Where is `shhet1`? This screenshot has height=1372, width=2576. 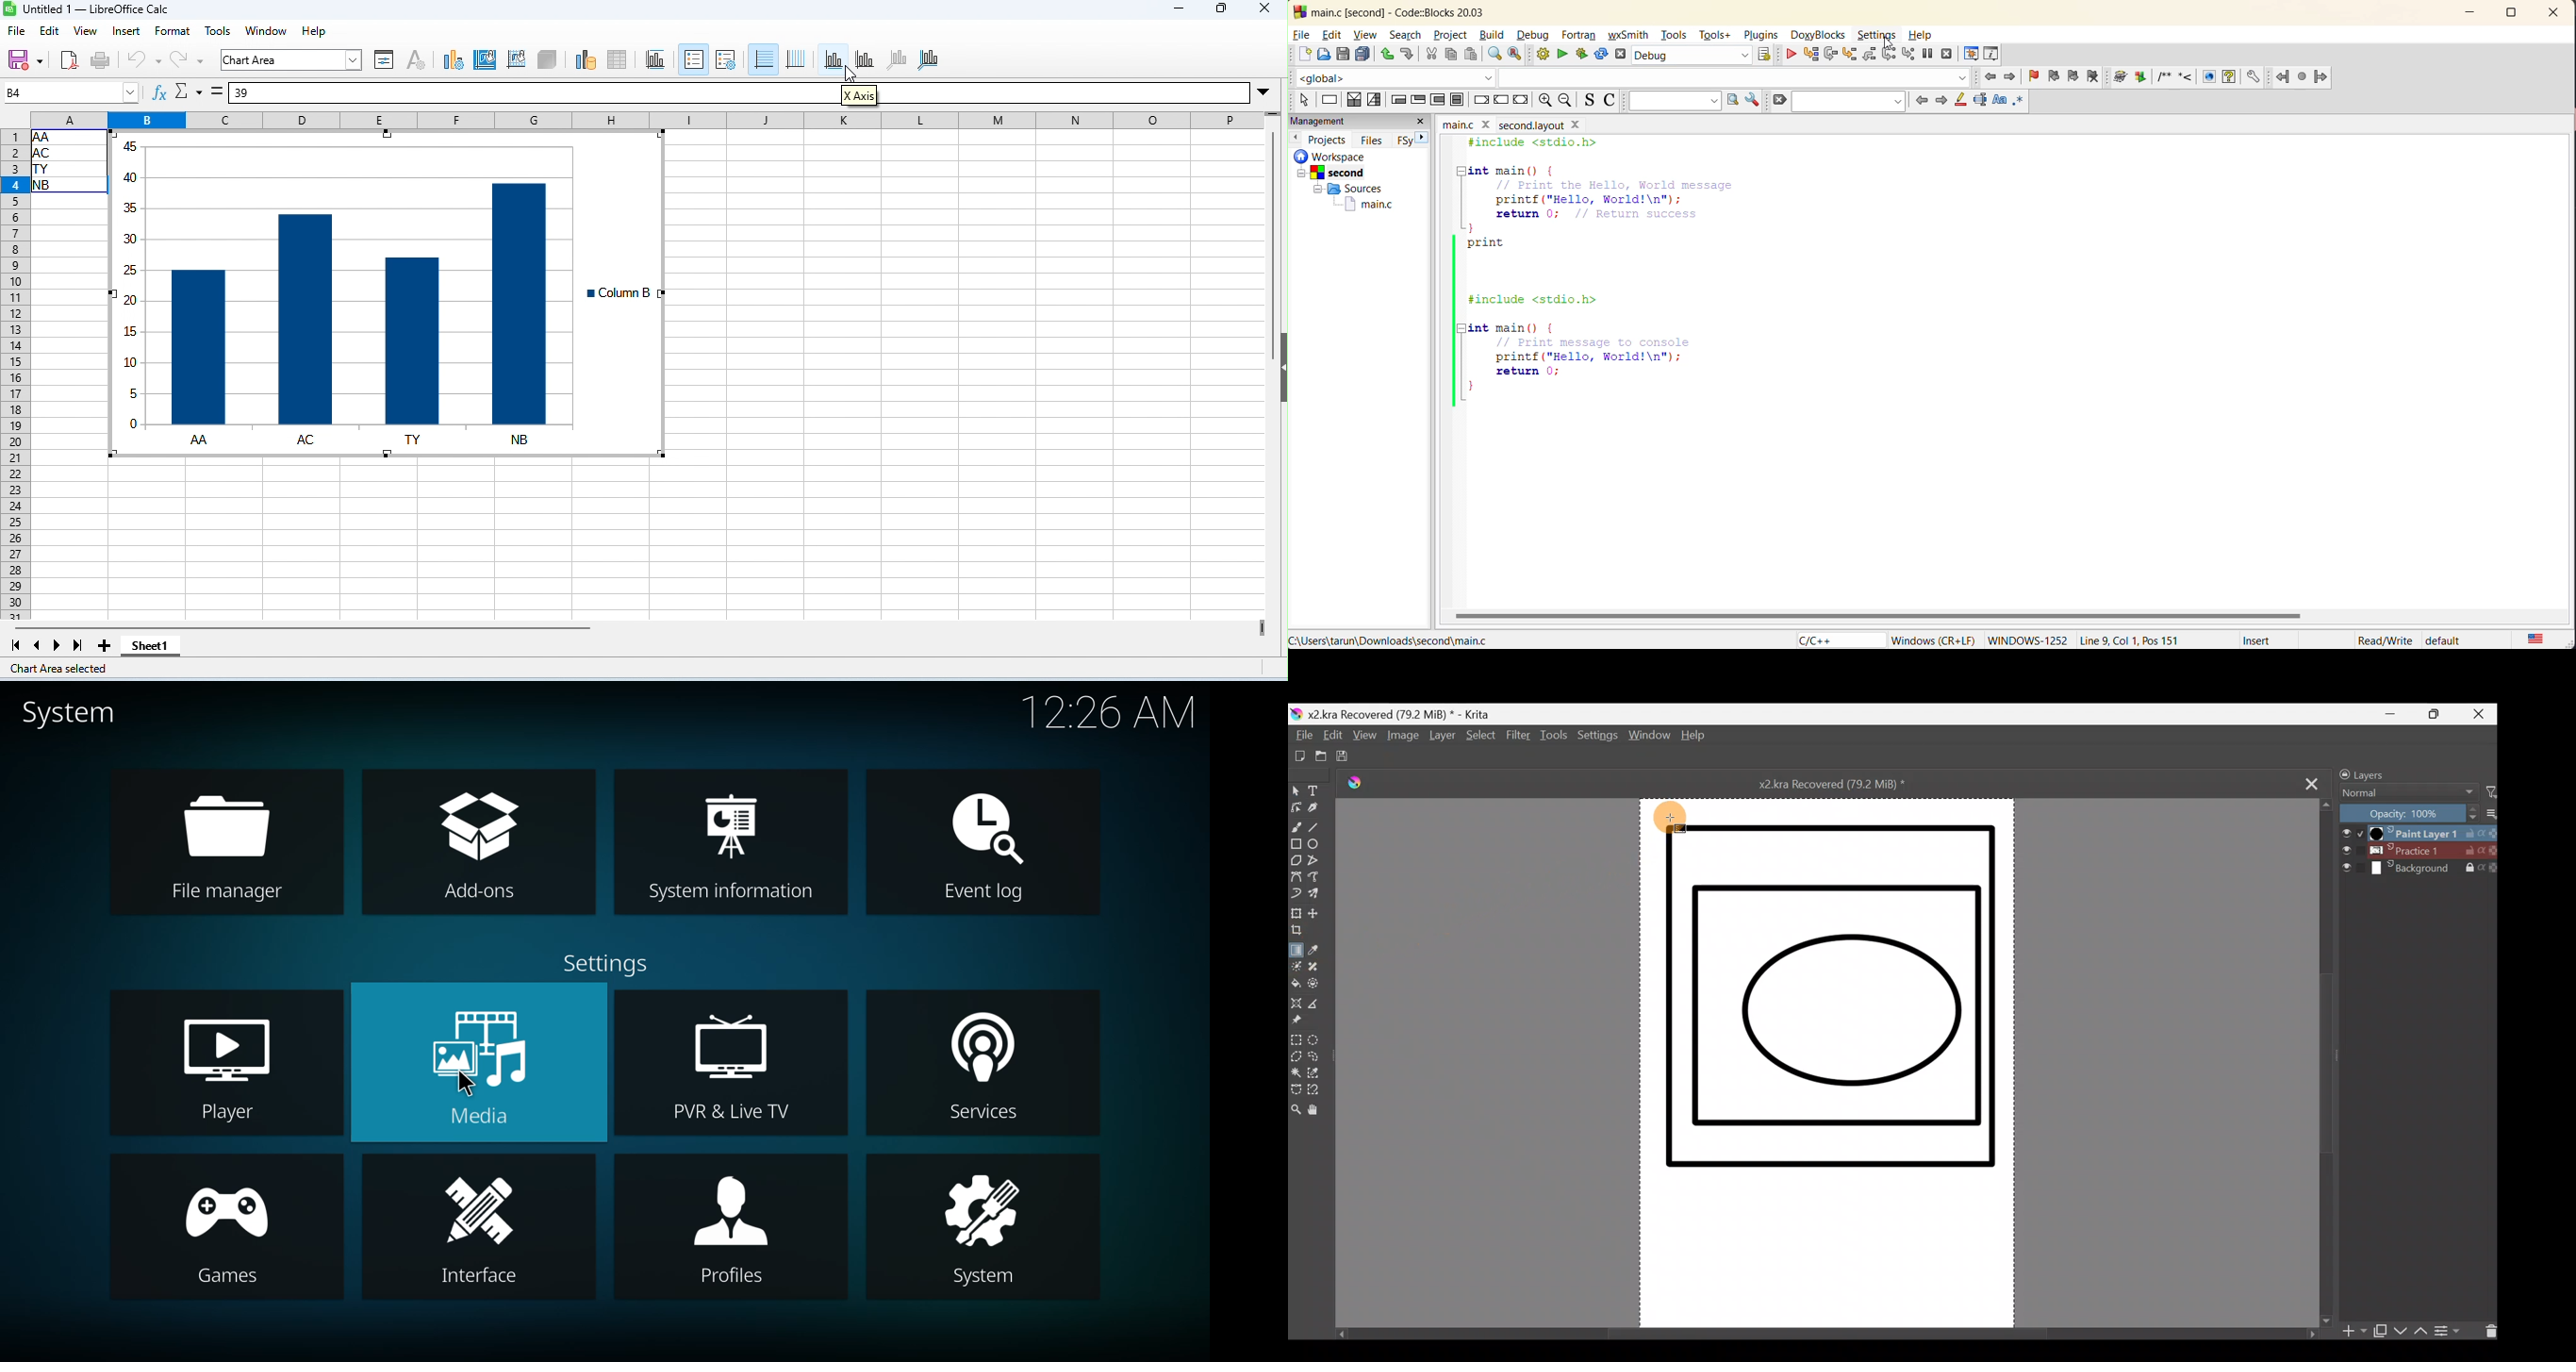
shhet1 is located at coordinates (150, 648).